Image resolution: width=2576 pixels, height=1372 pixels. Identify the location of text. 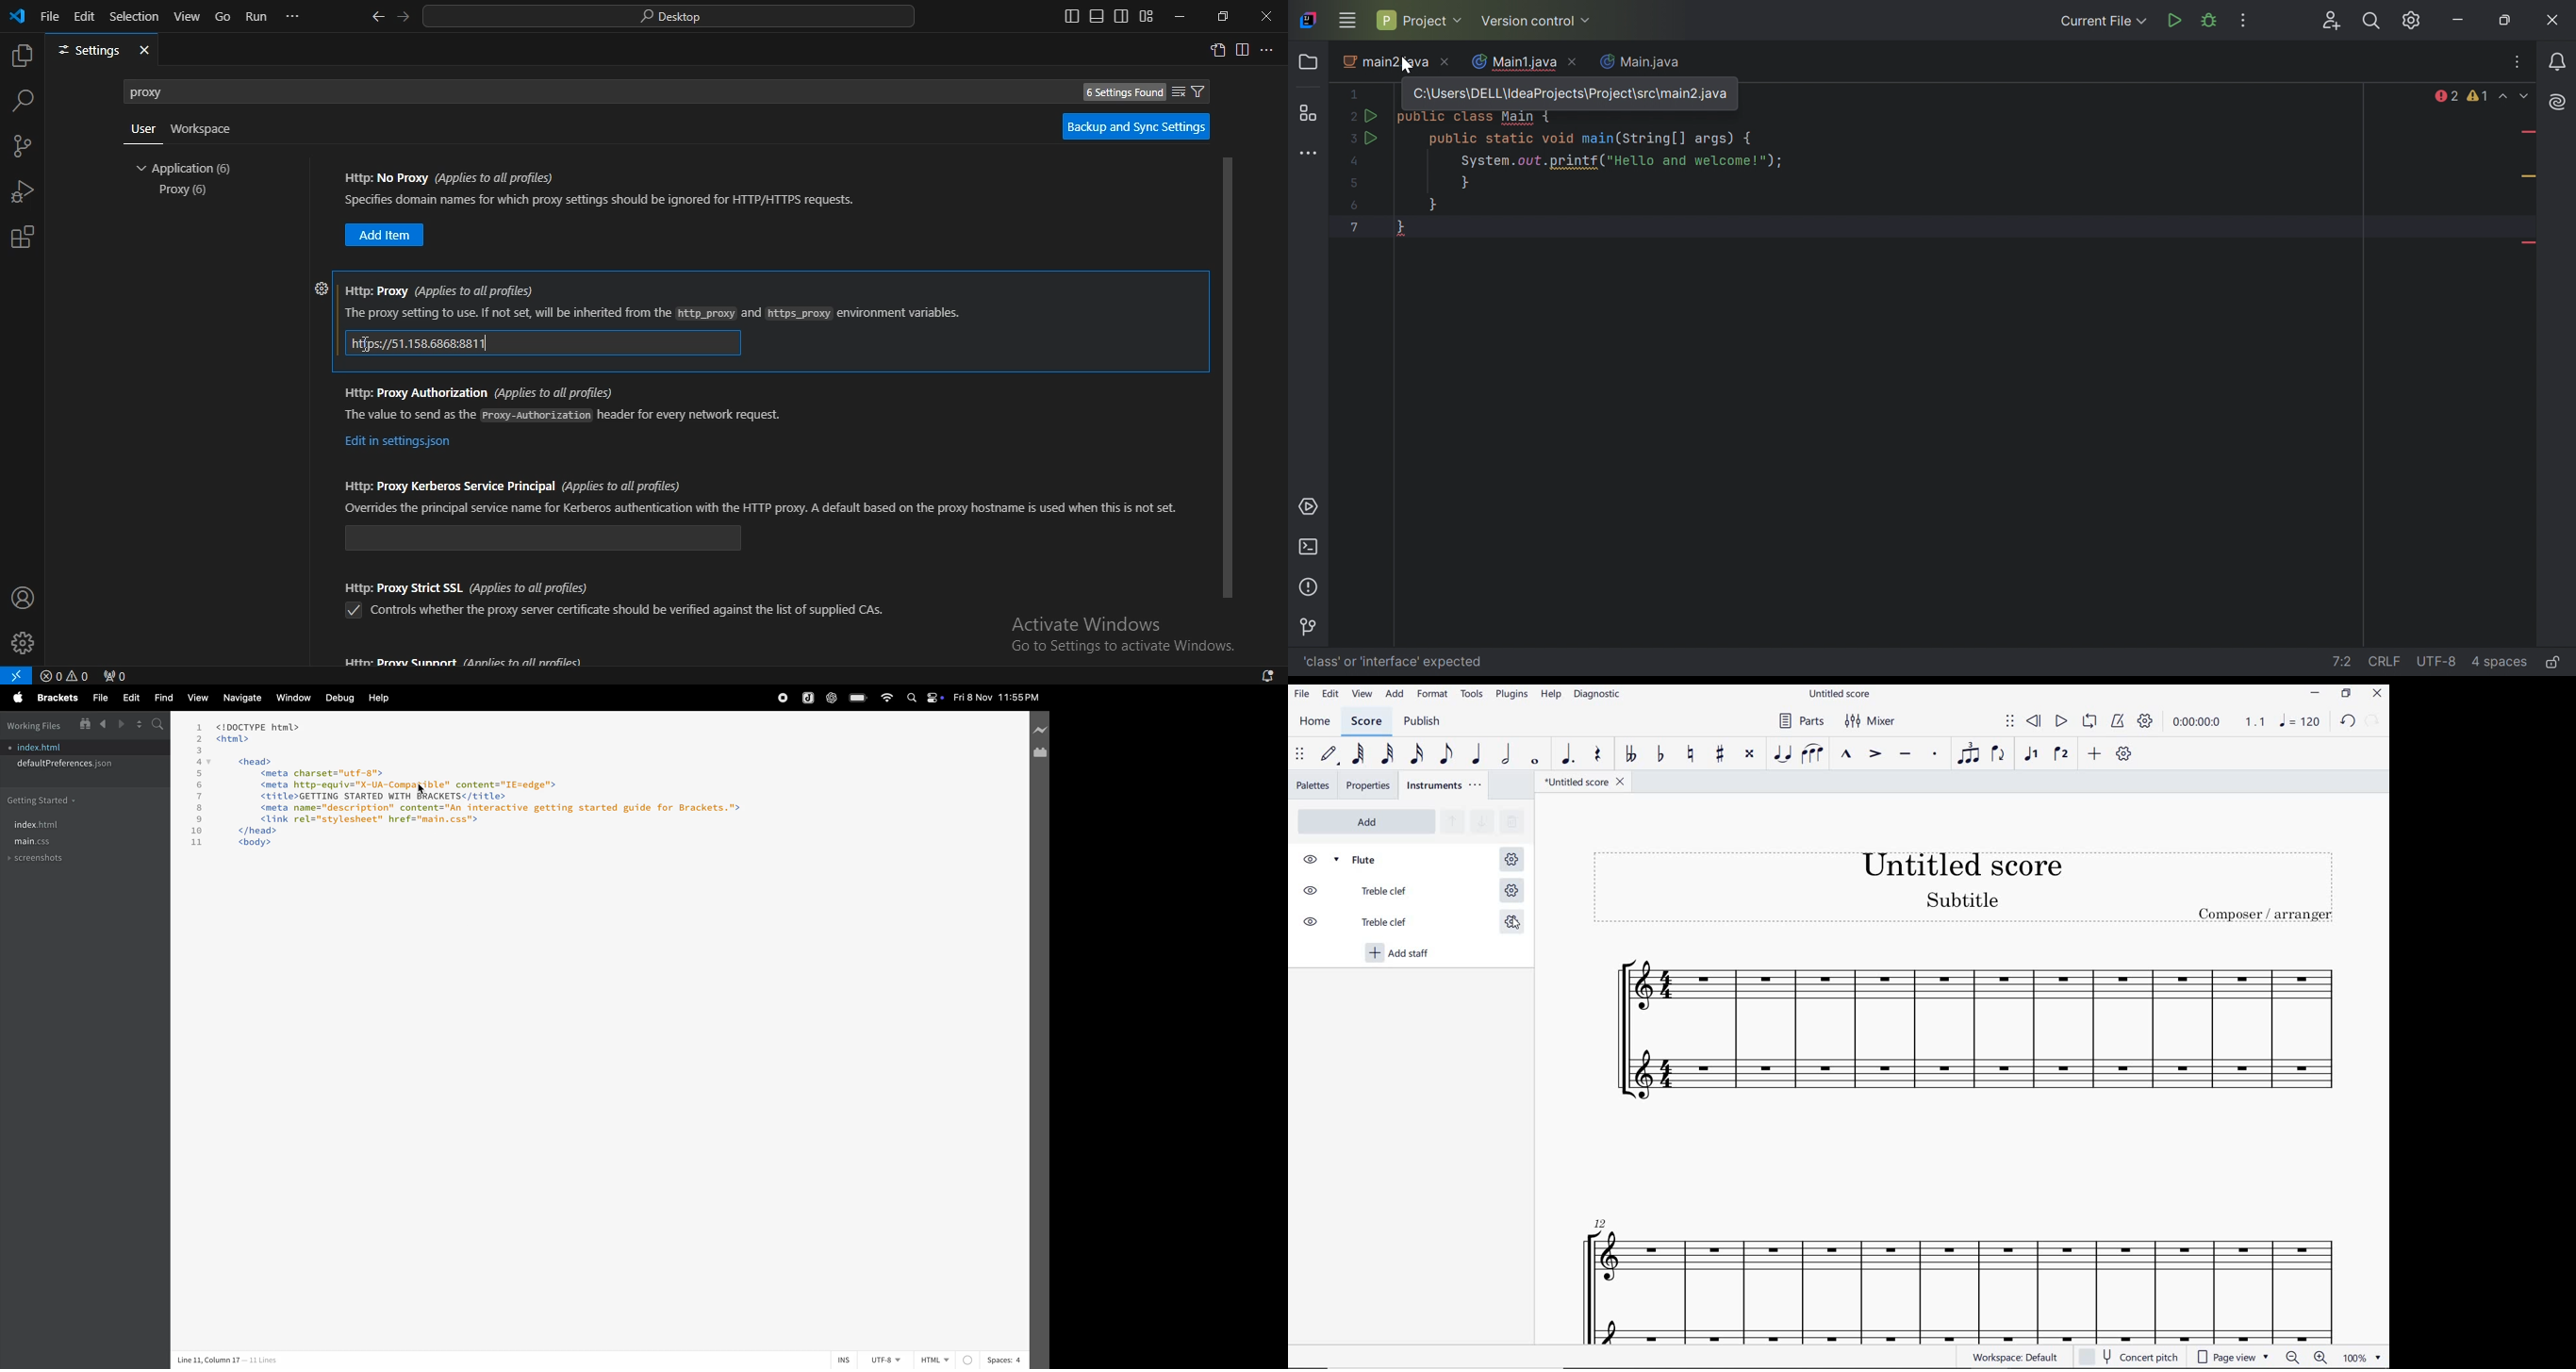
(421, 343).